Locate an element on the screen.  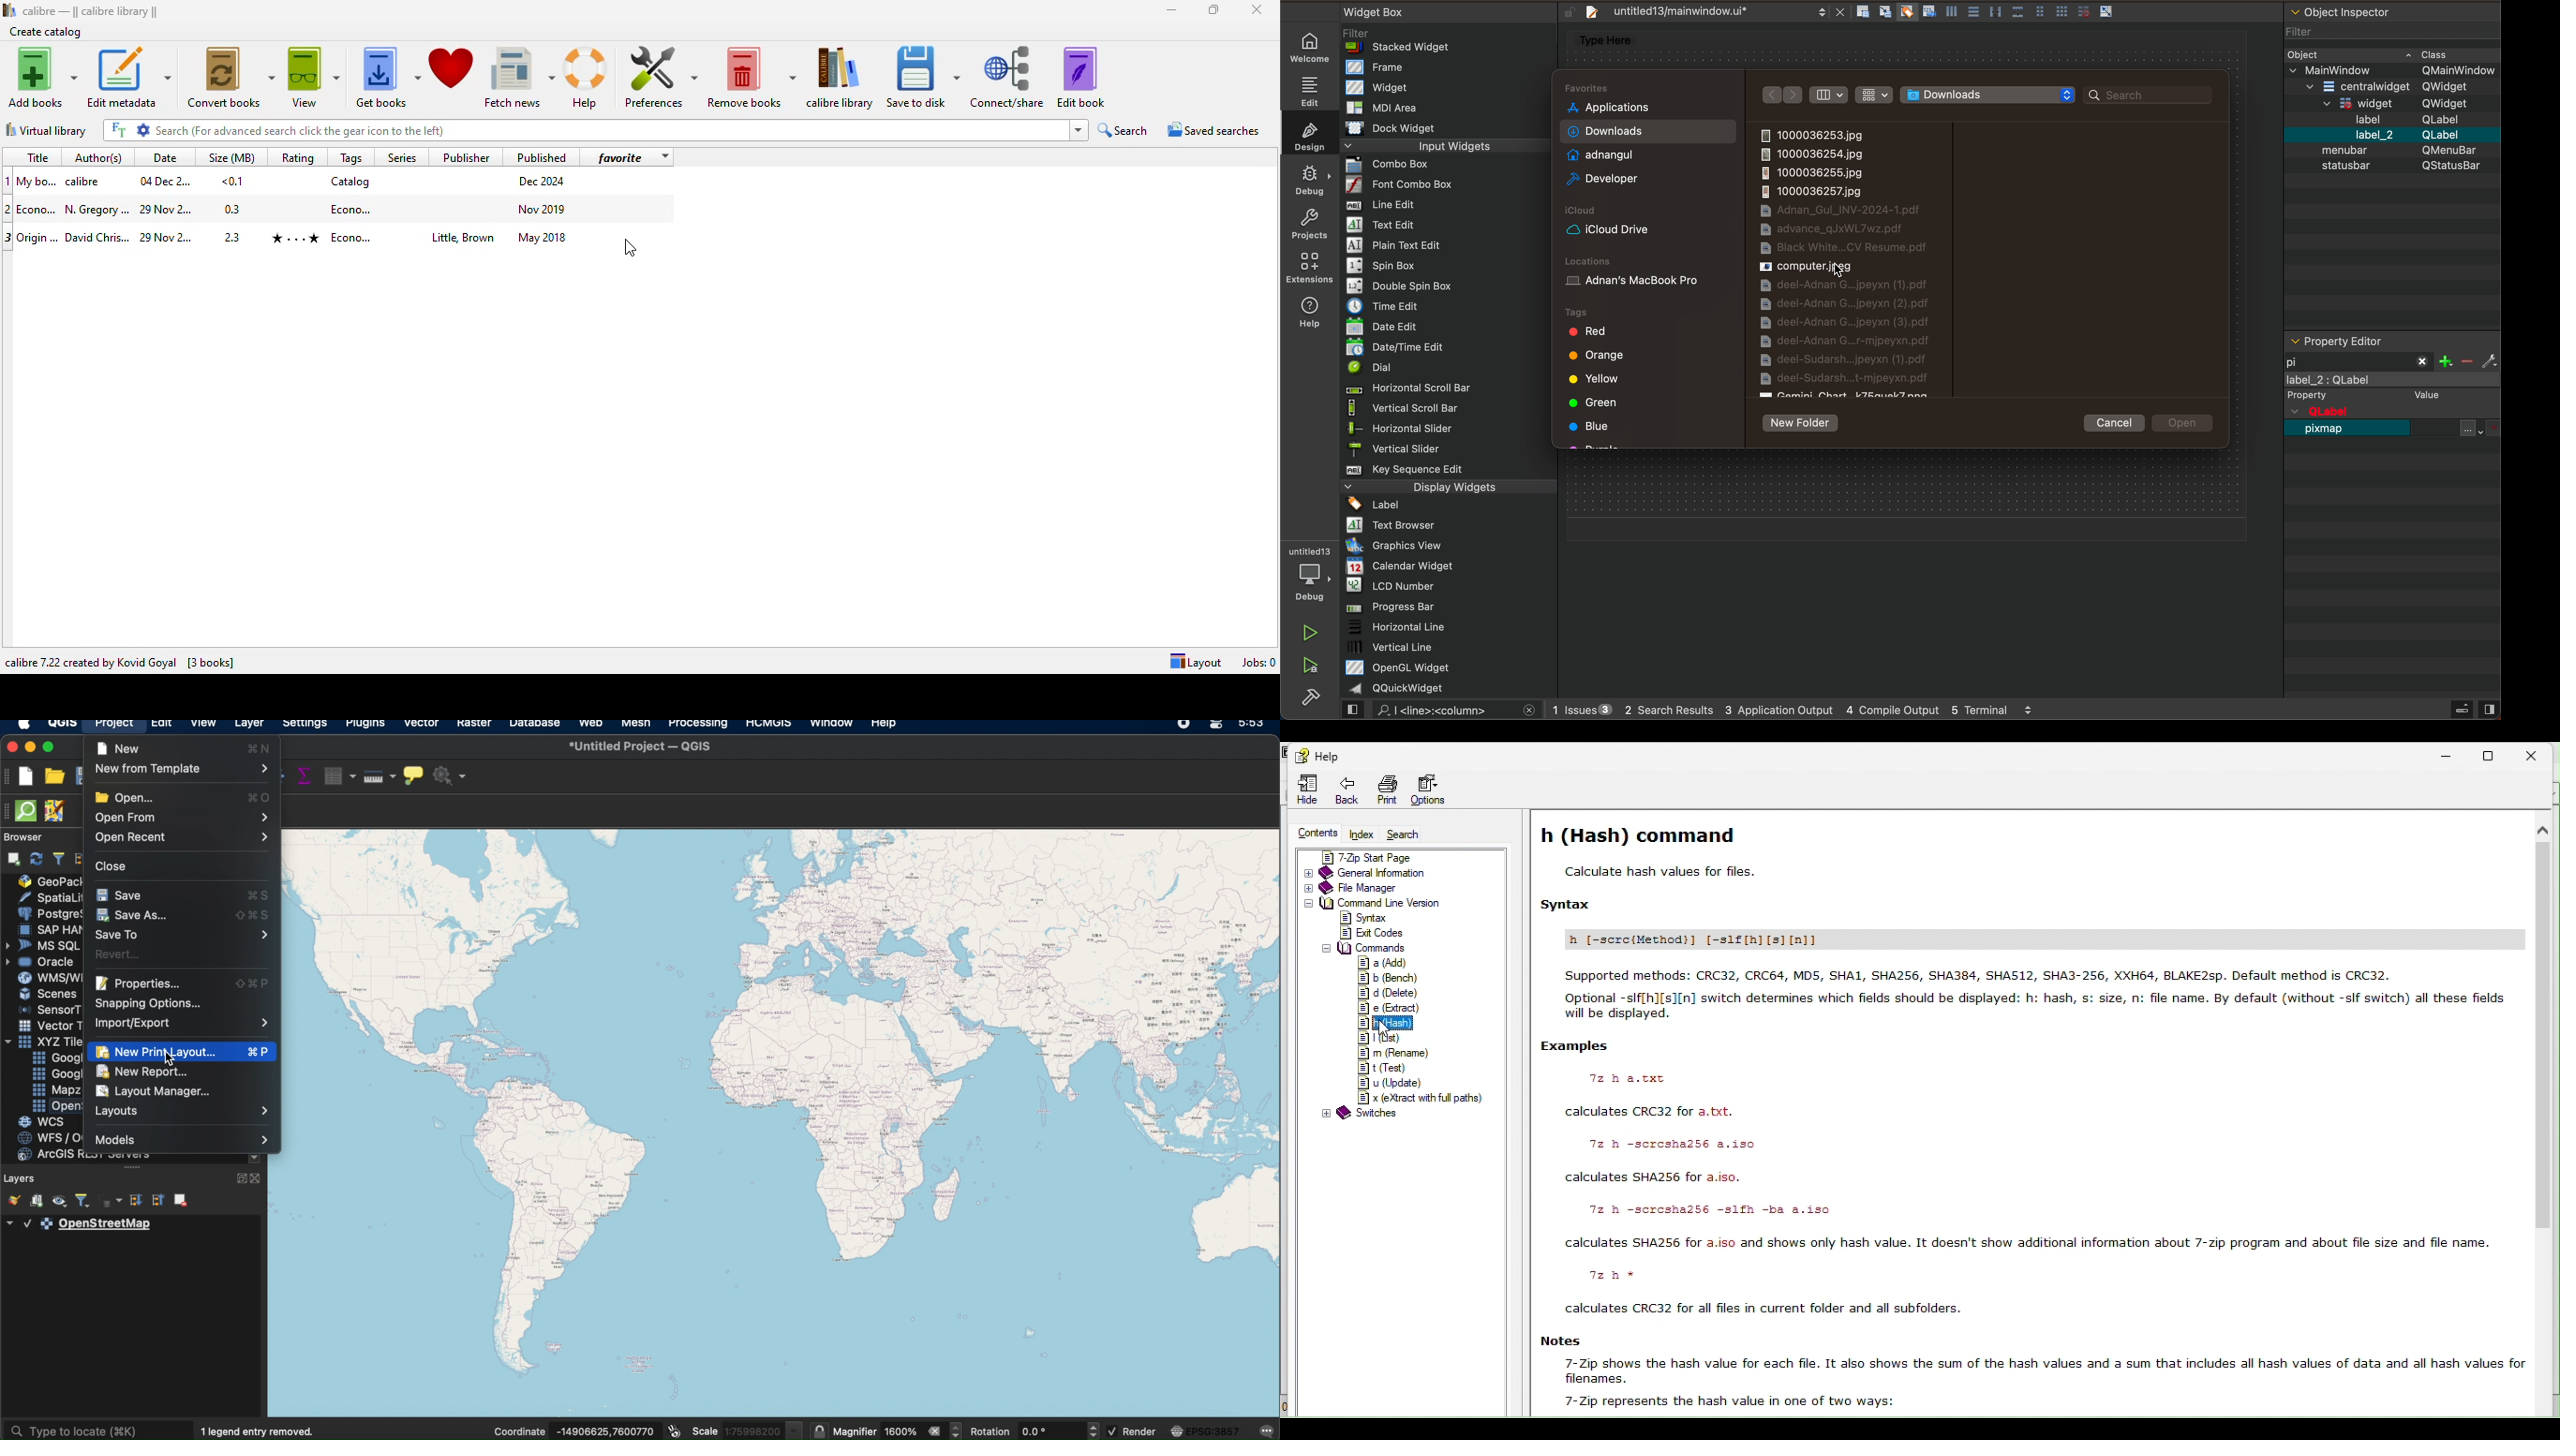
location is located at coordinates (1646, 277).